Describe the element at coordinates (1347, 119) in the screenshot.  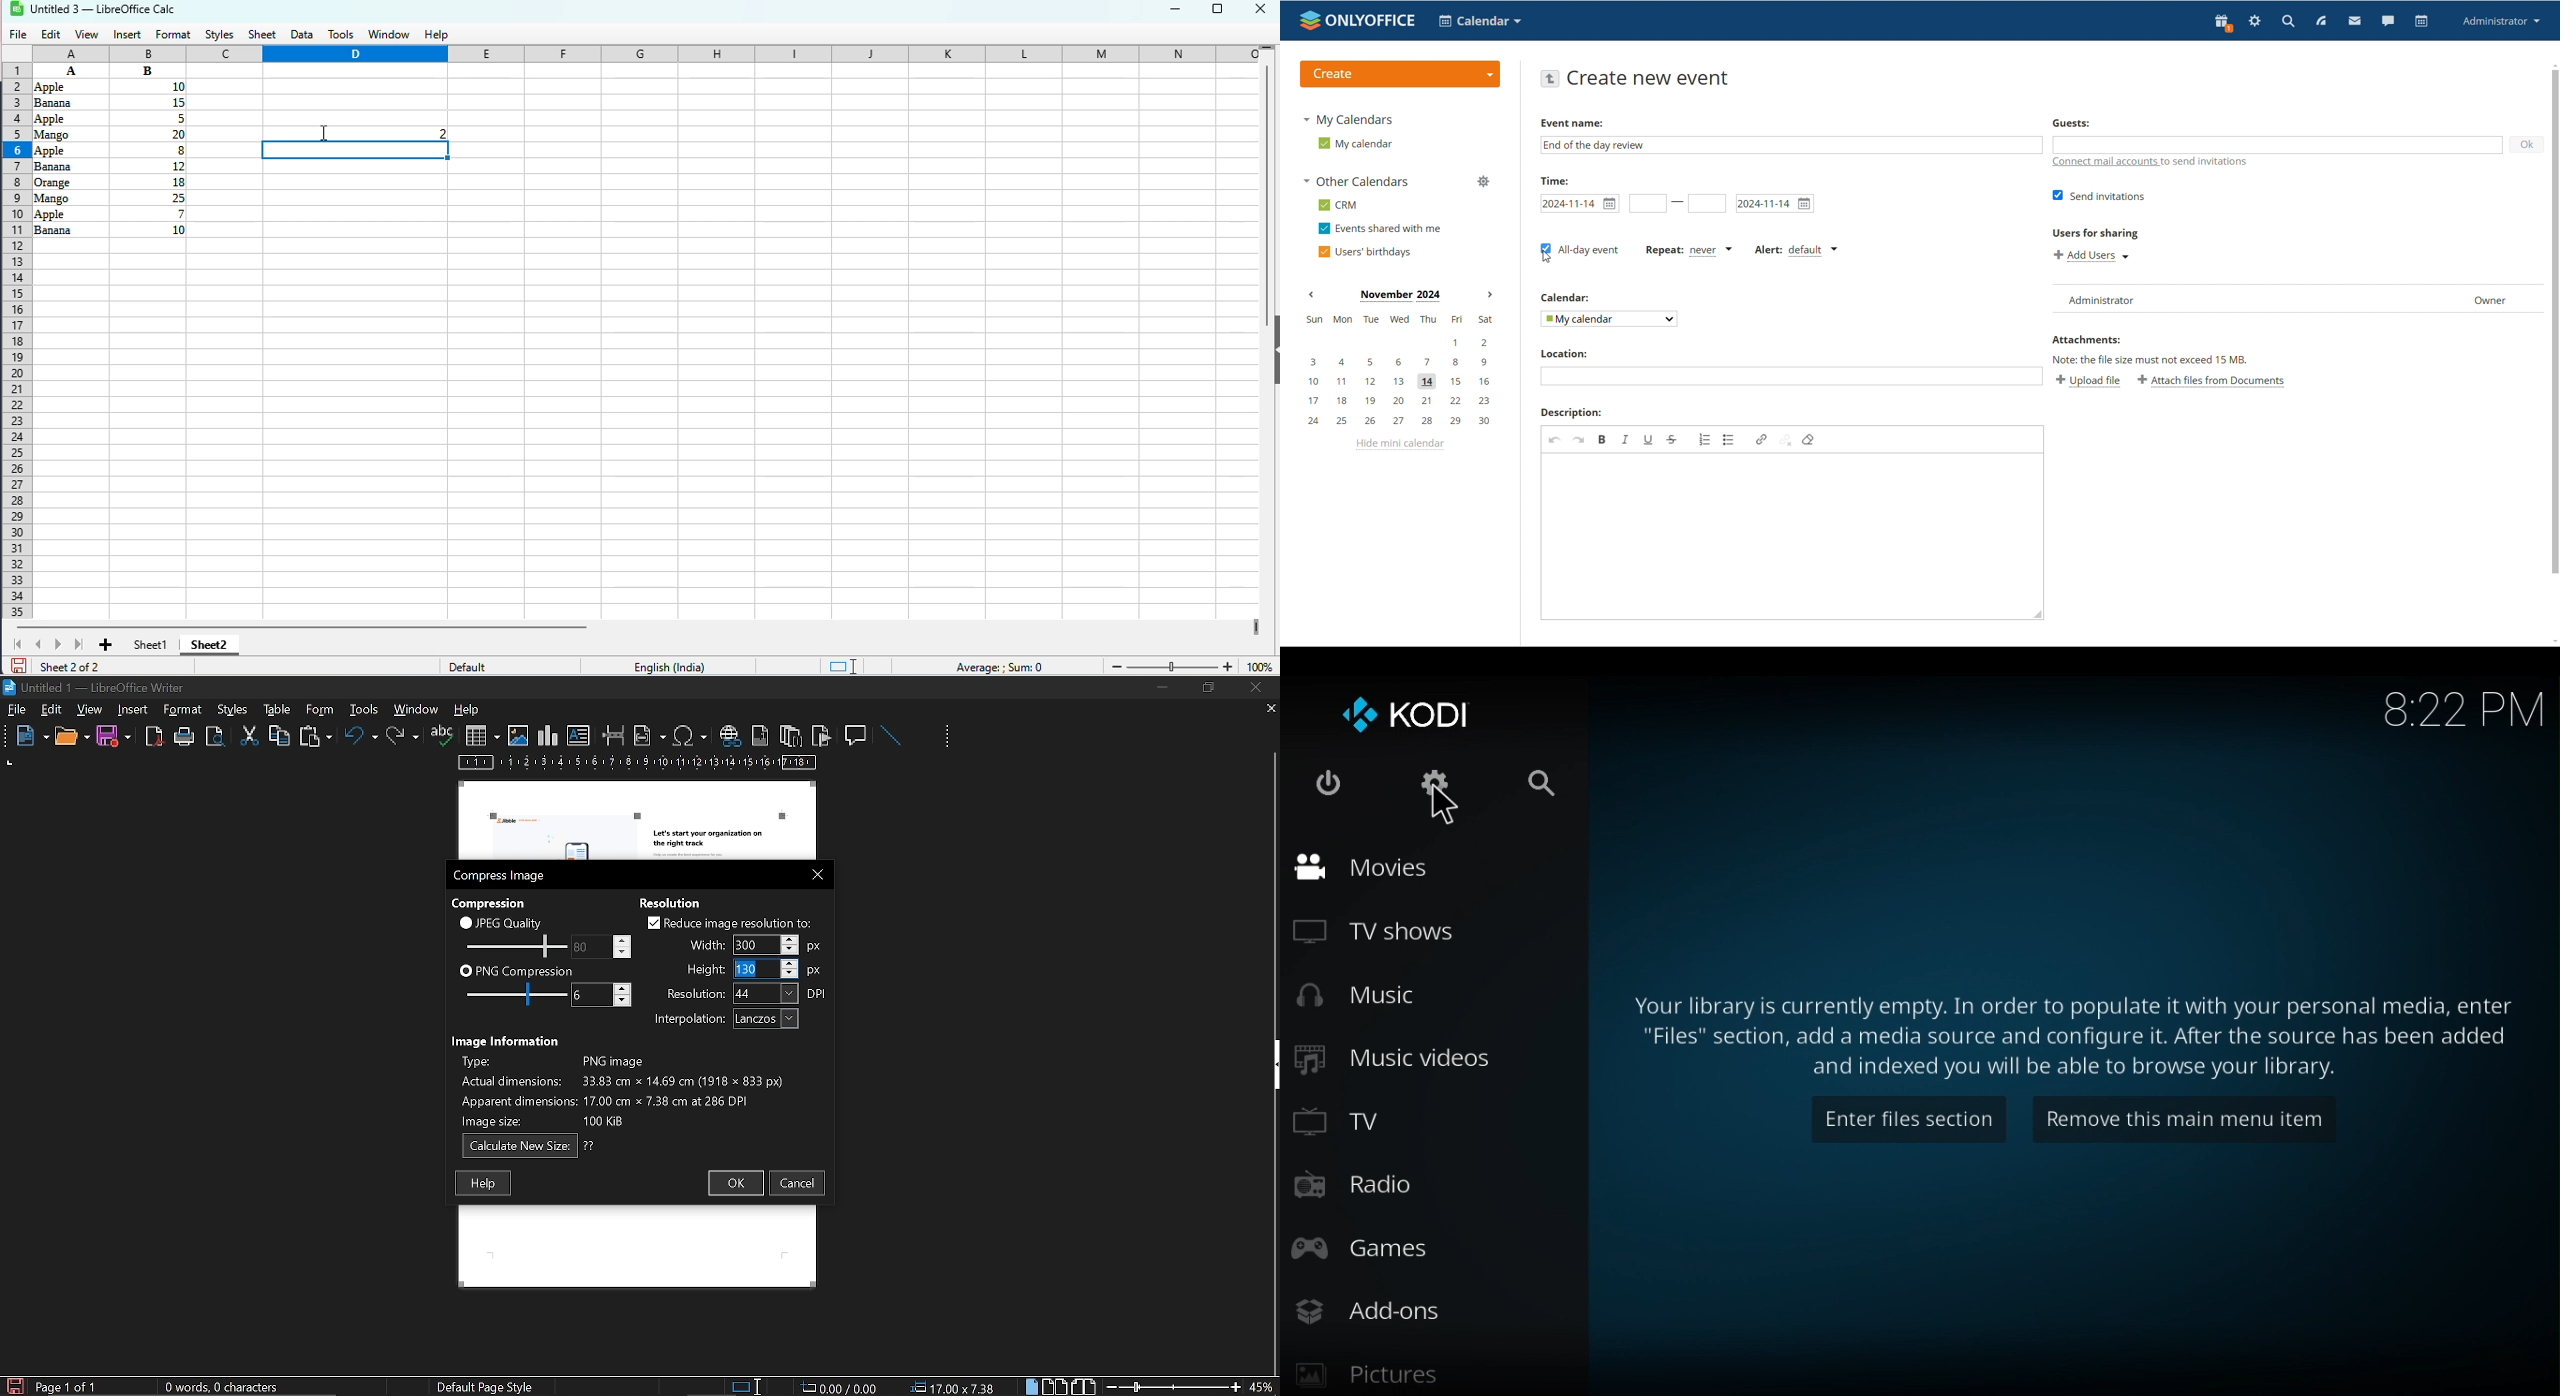
I see `my calendars` at that location.